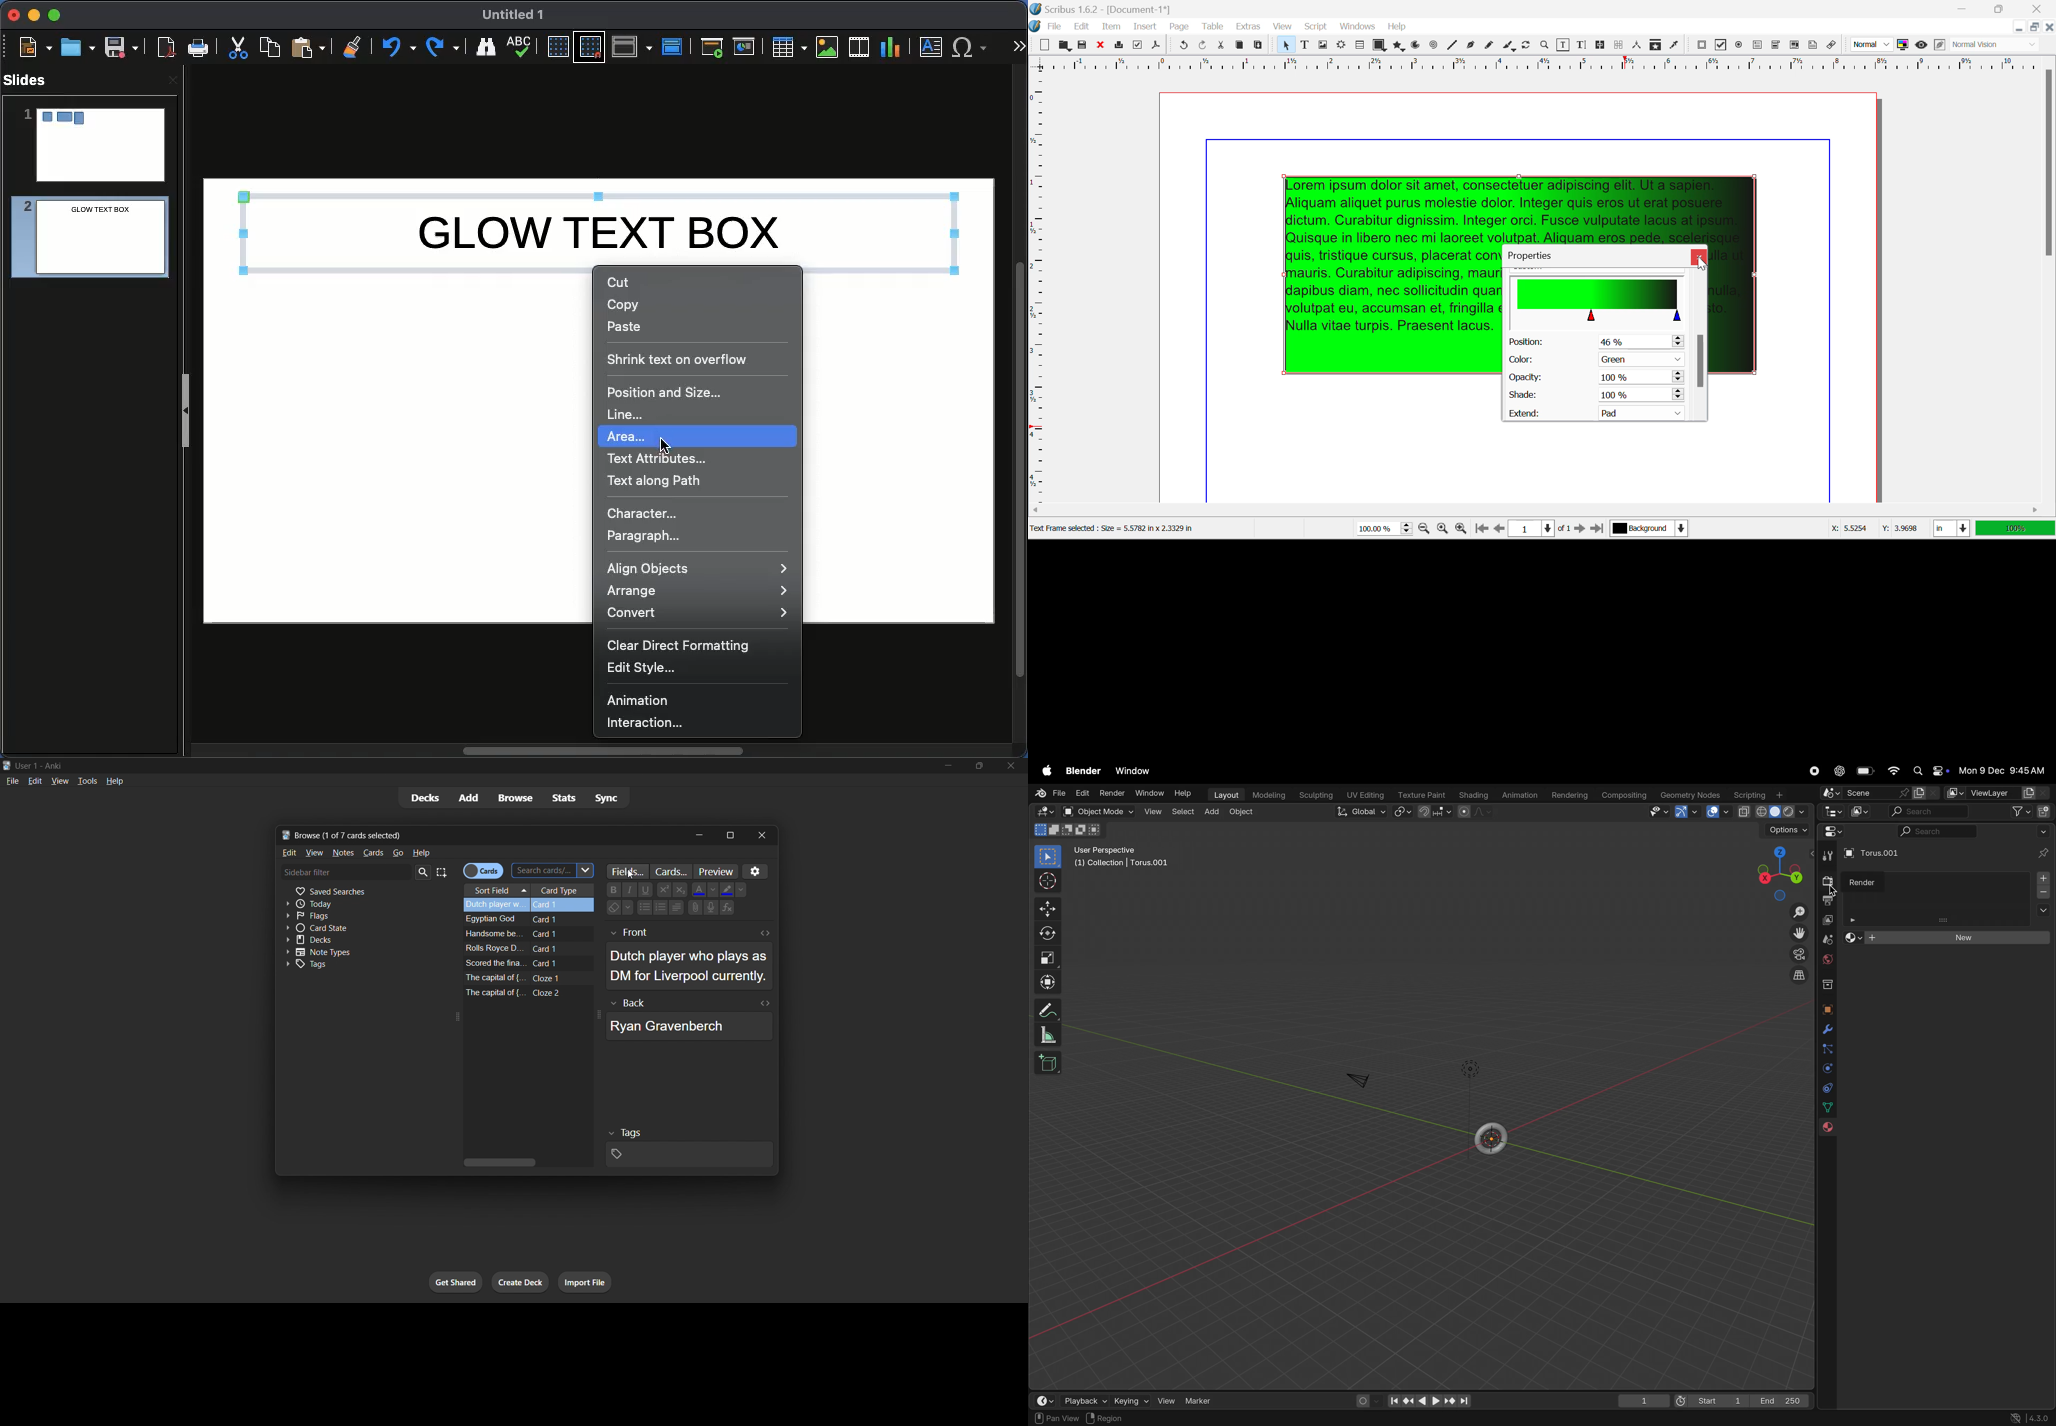 The height and width of the screenshot is (1428, 2072). I want to click on expand icon, so click(455, 1017).